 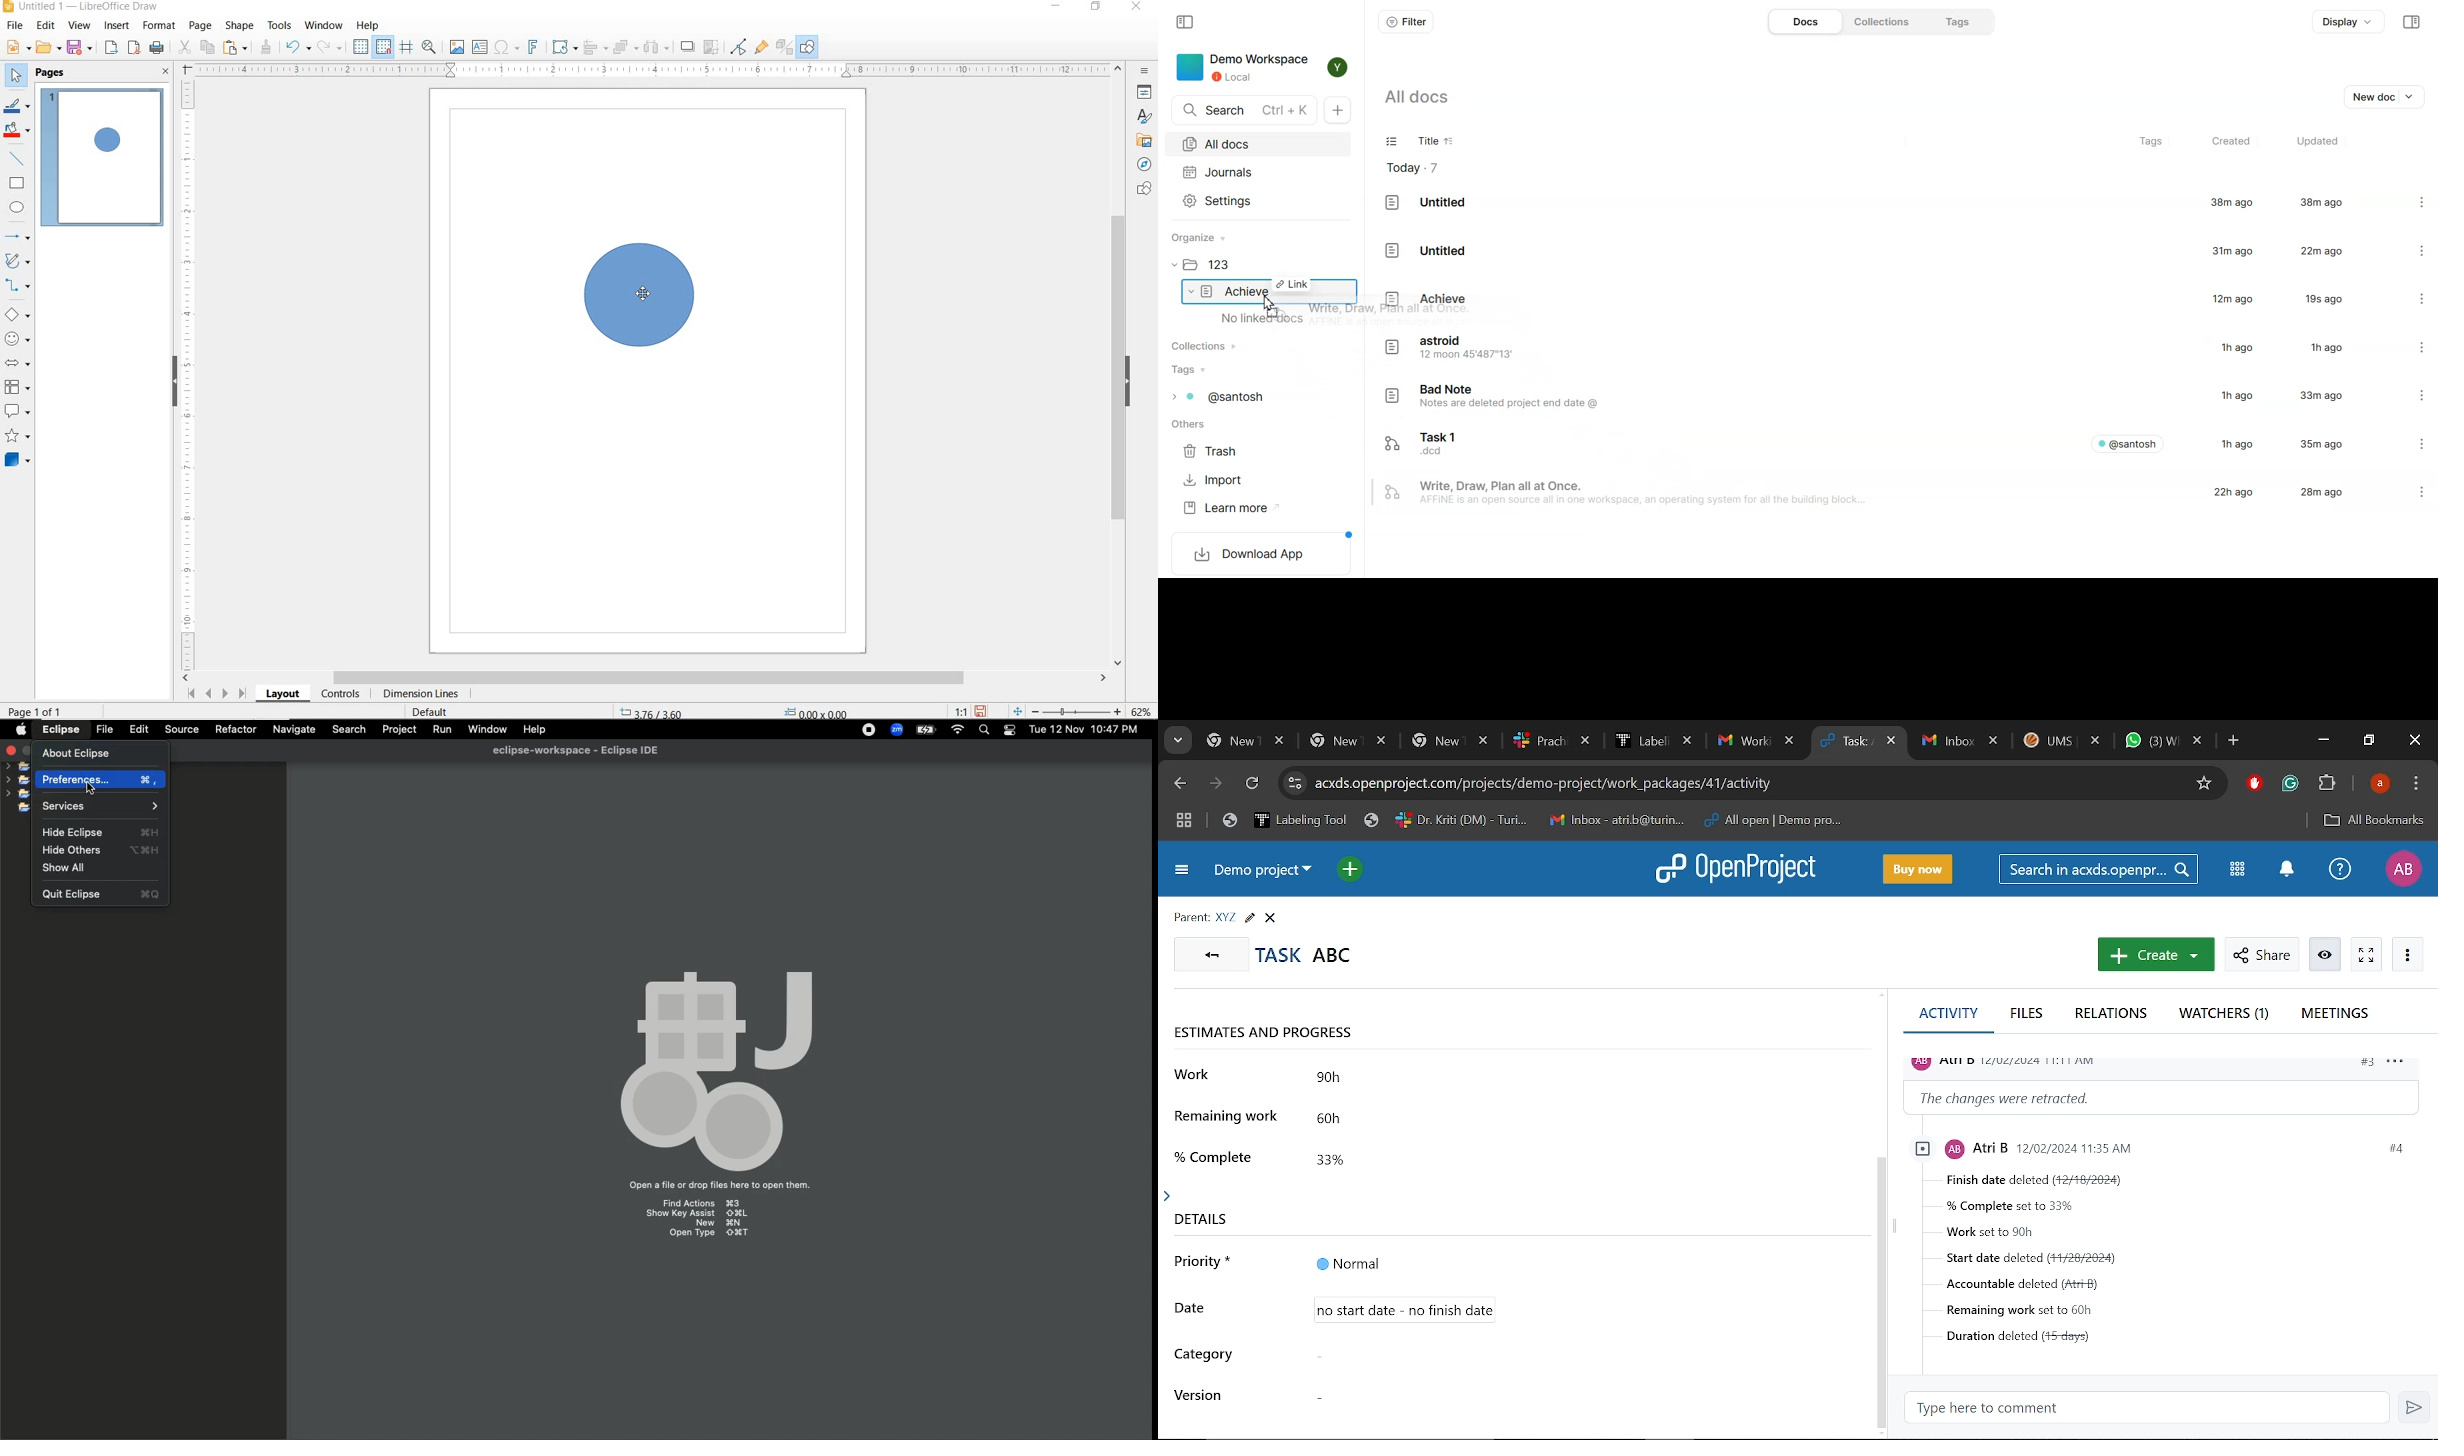 I want to click on Bookmarked tabs, so click(x=1536, y=821).